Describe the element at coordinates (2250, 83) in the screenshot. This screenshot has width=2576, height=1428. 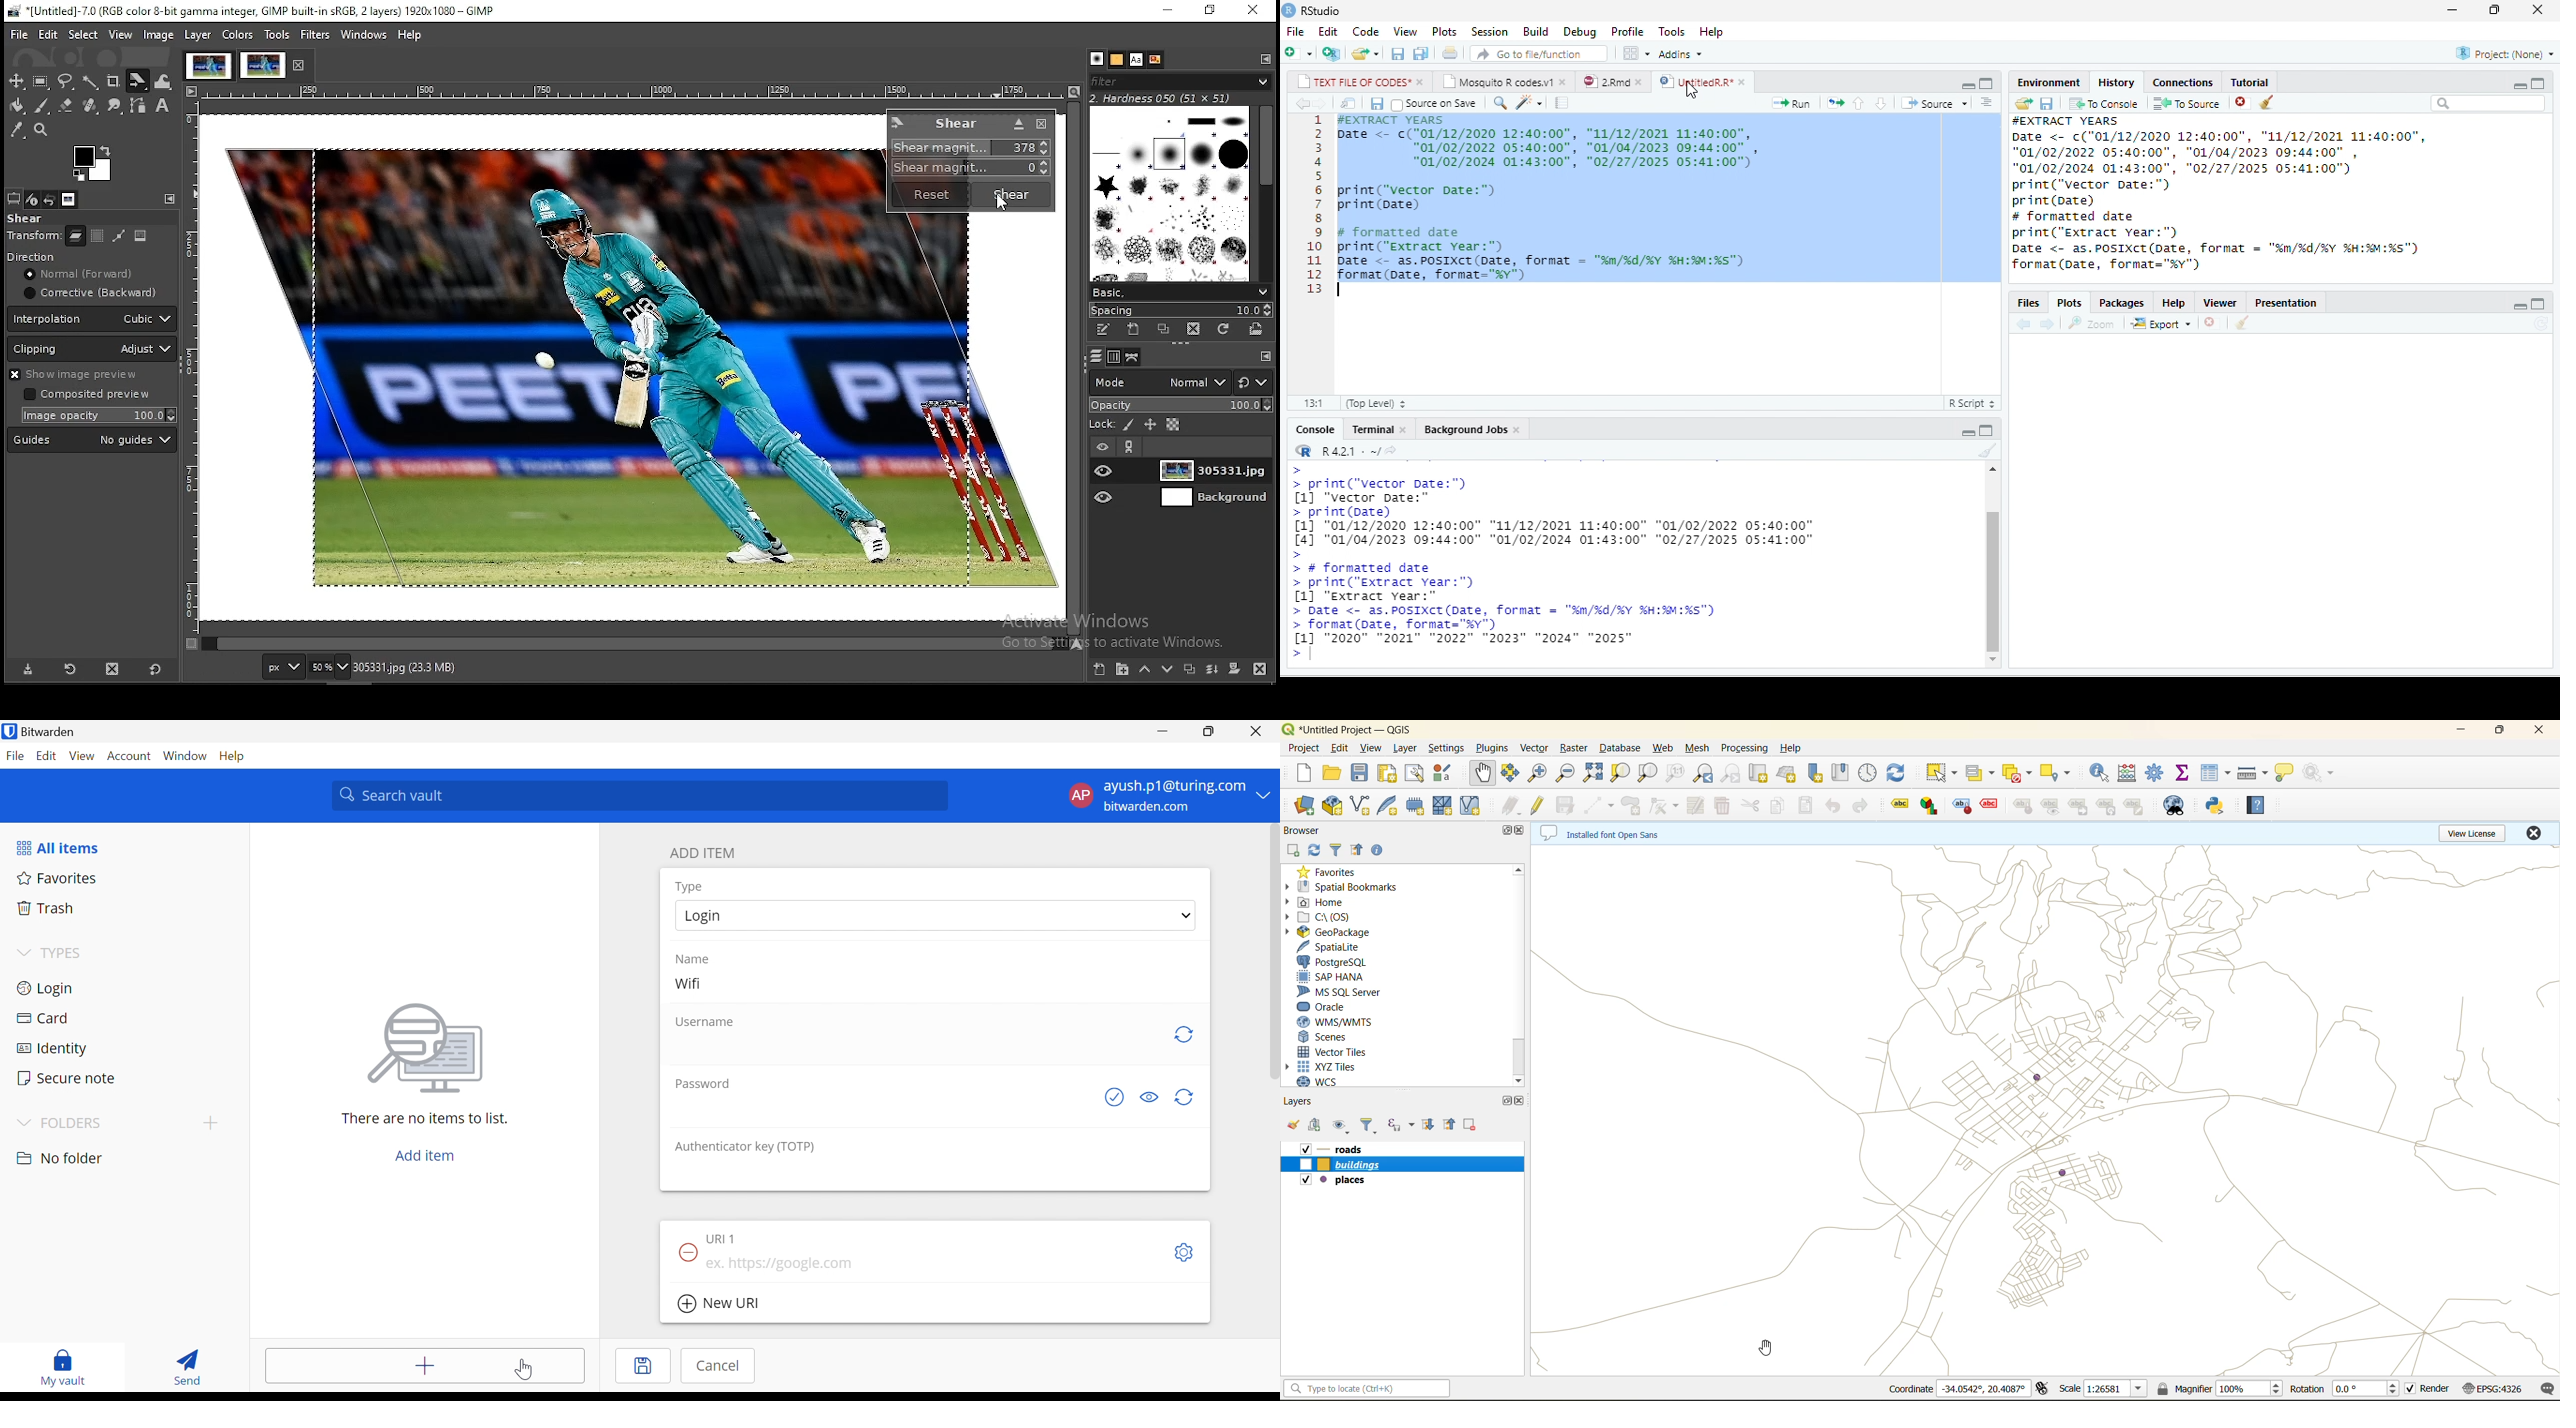
I see `Tutorial` at that location.